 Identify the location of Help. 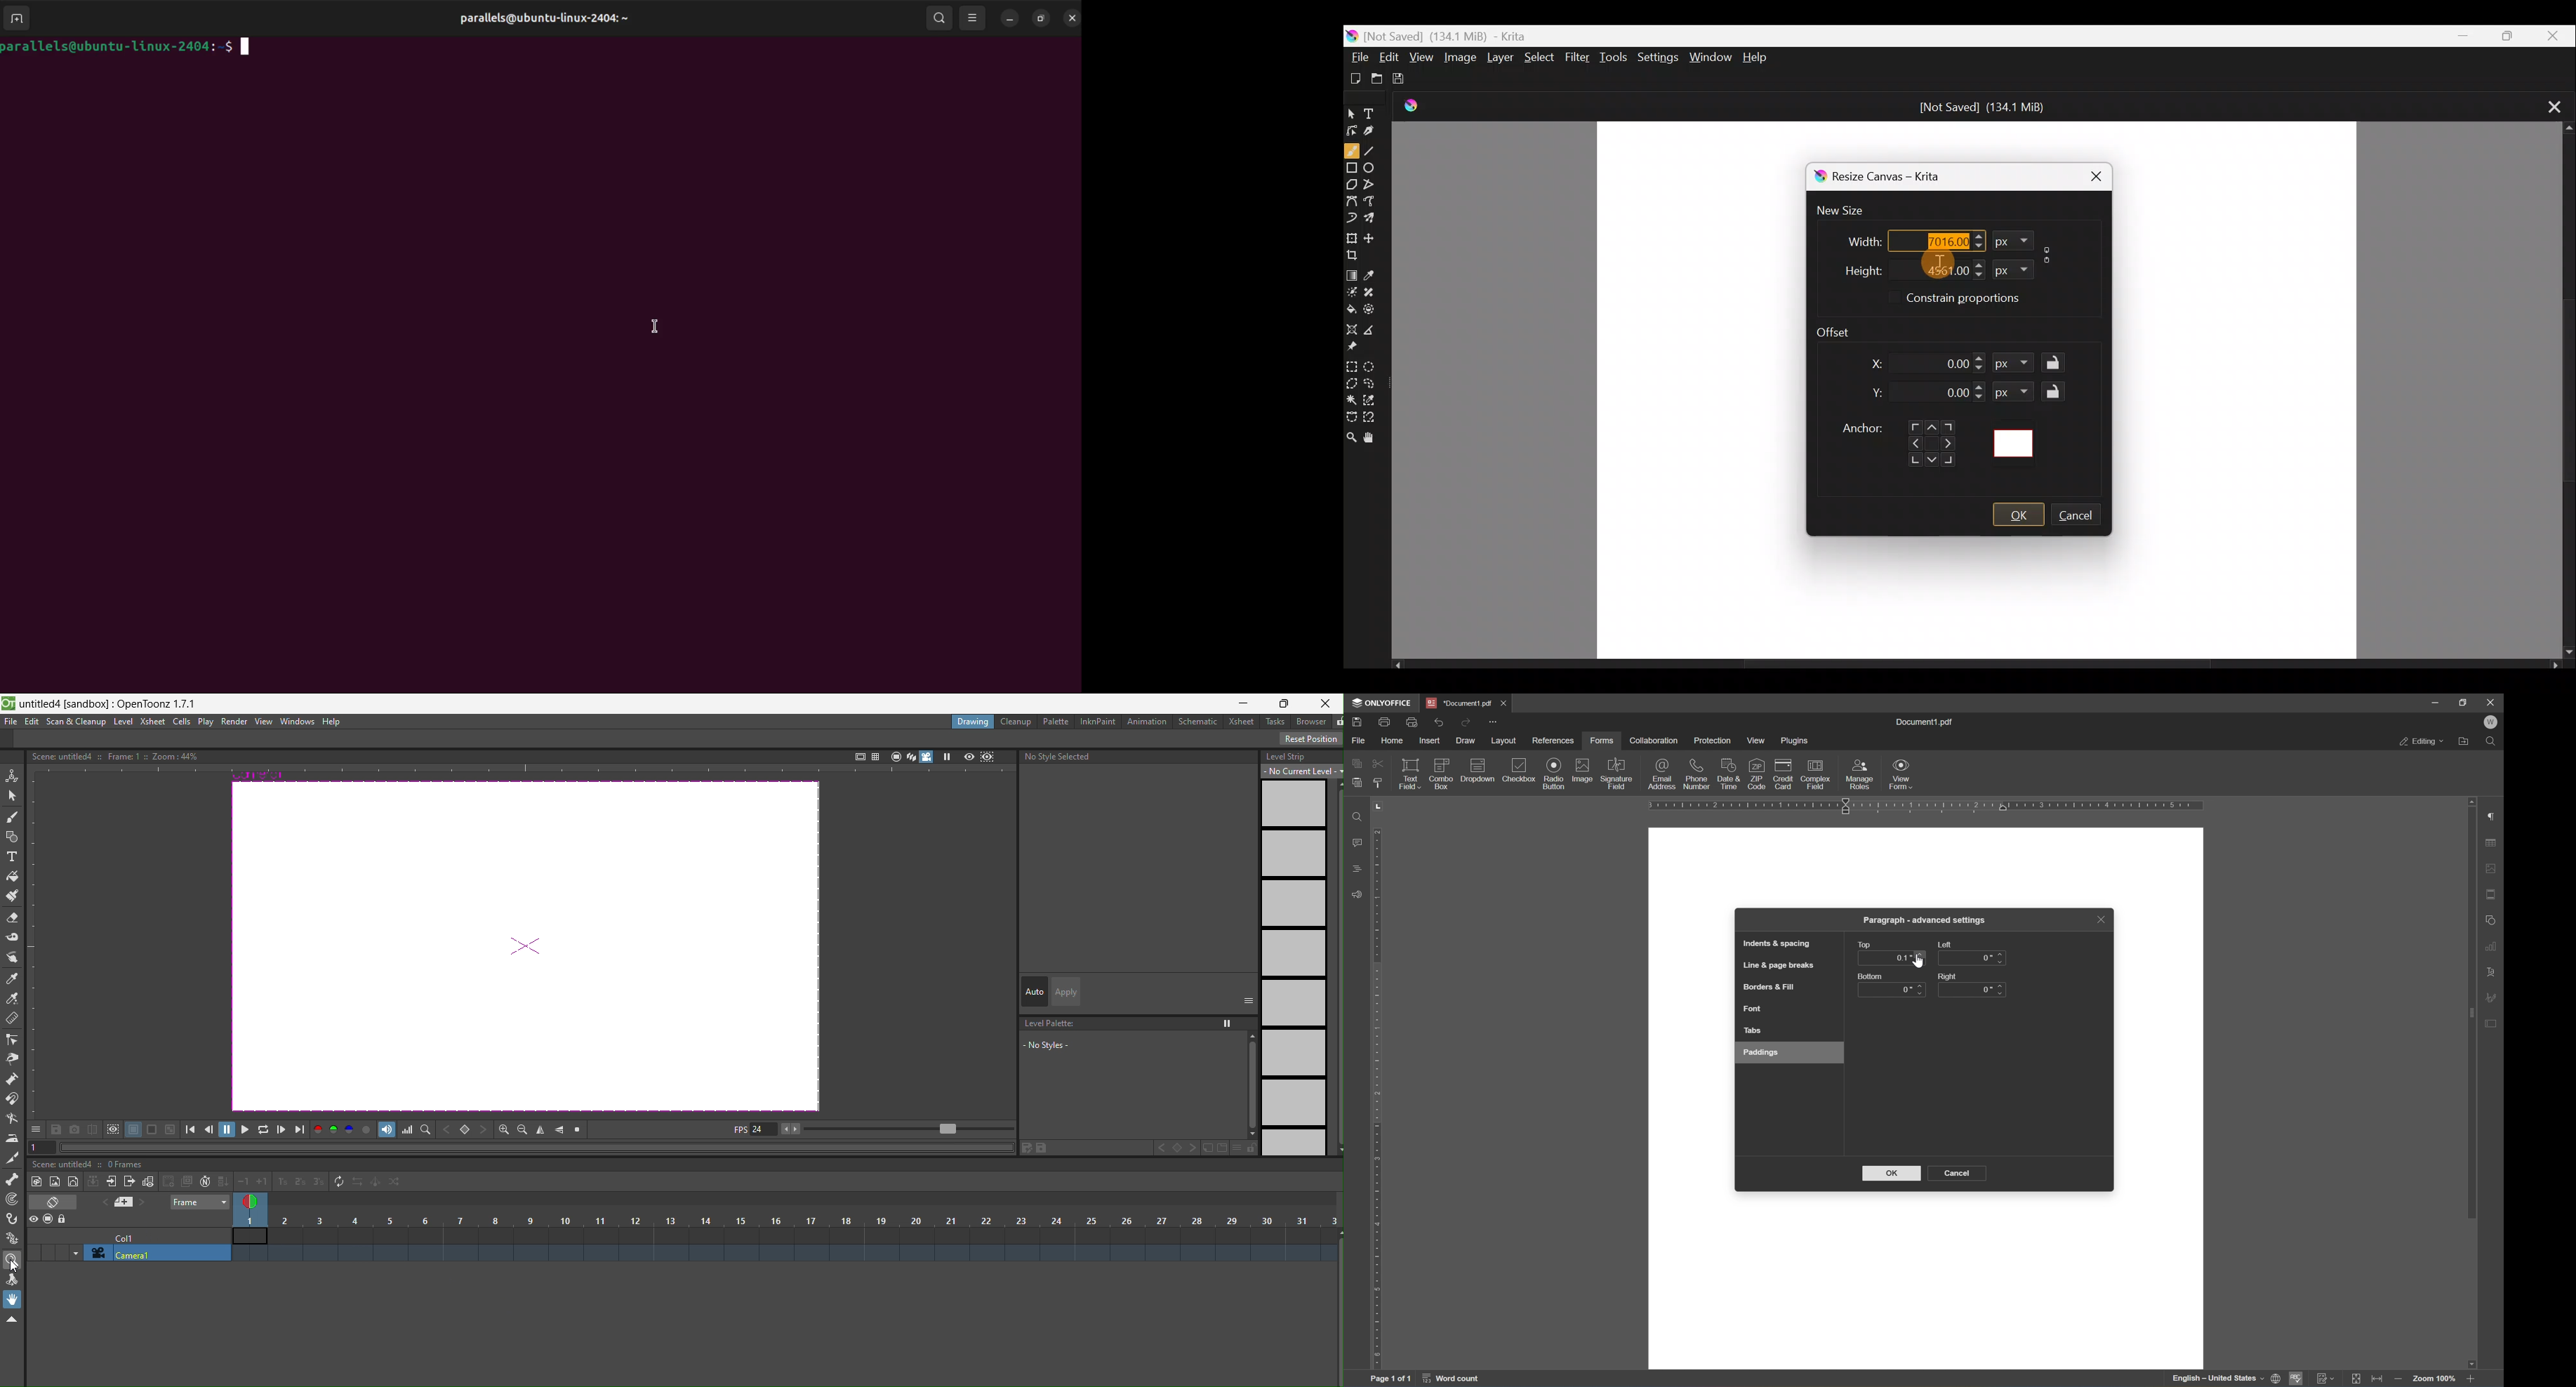
(1760, 57).